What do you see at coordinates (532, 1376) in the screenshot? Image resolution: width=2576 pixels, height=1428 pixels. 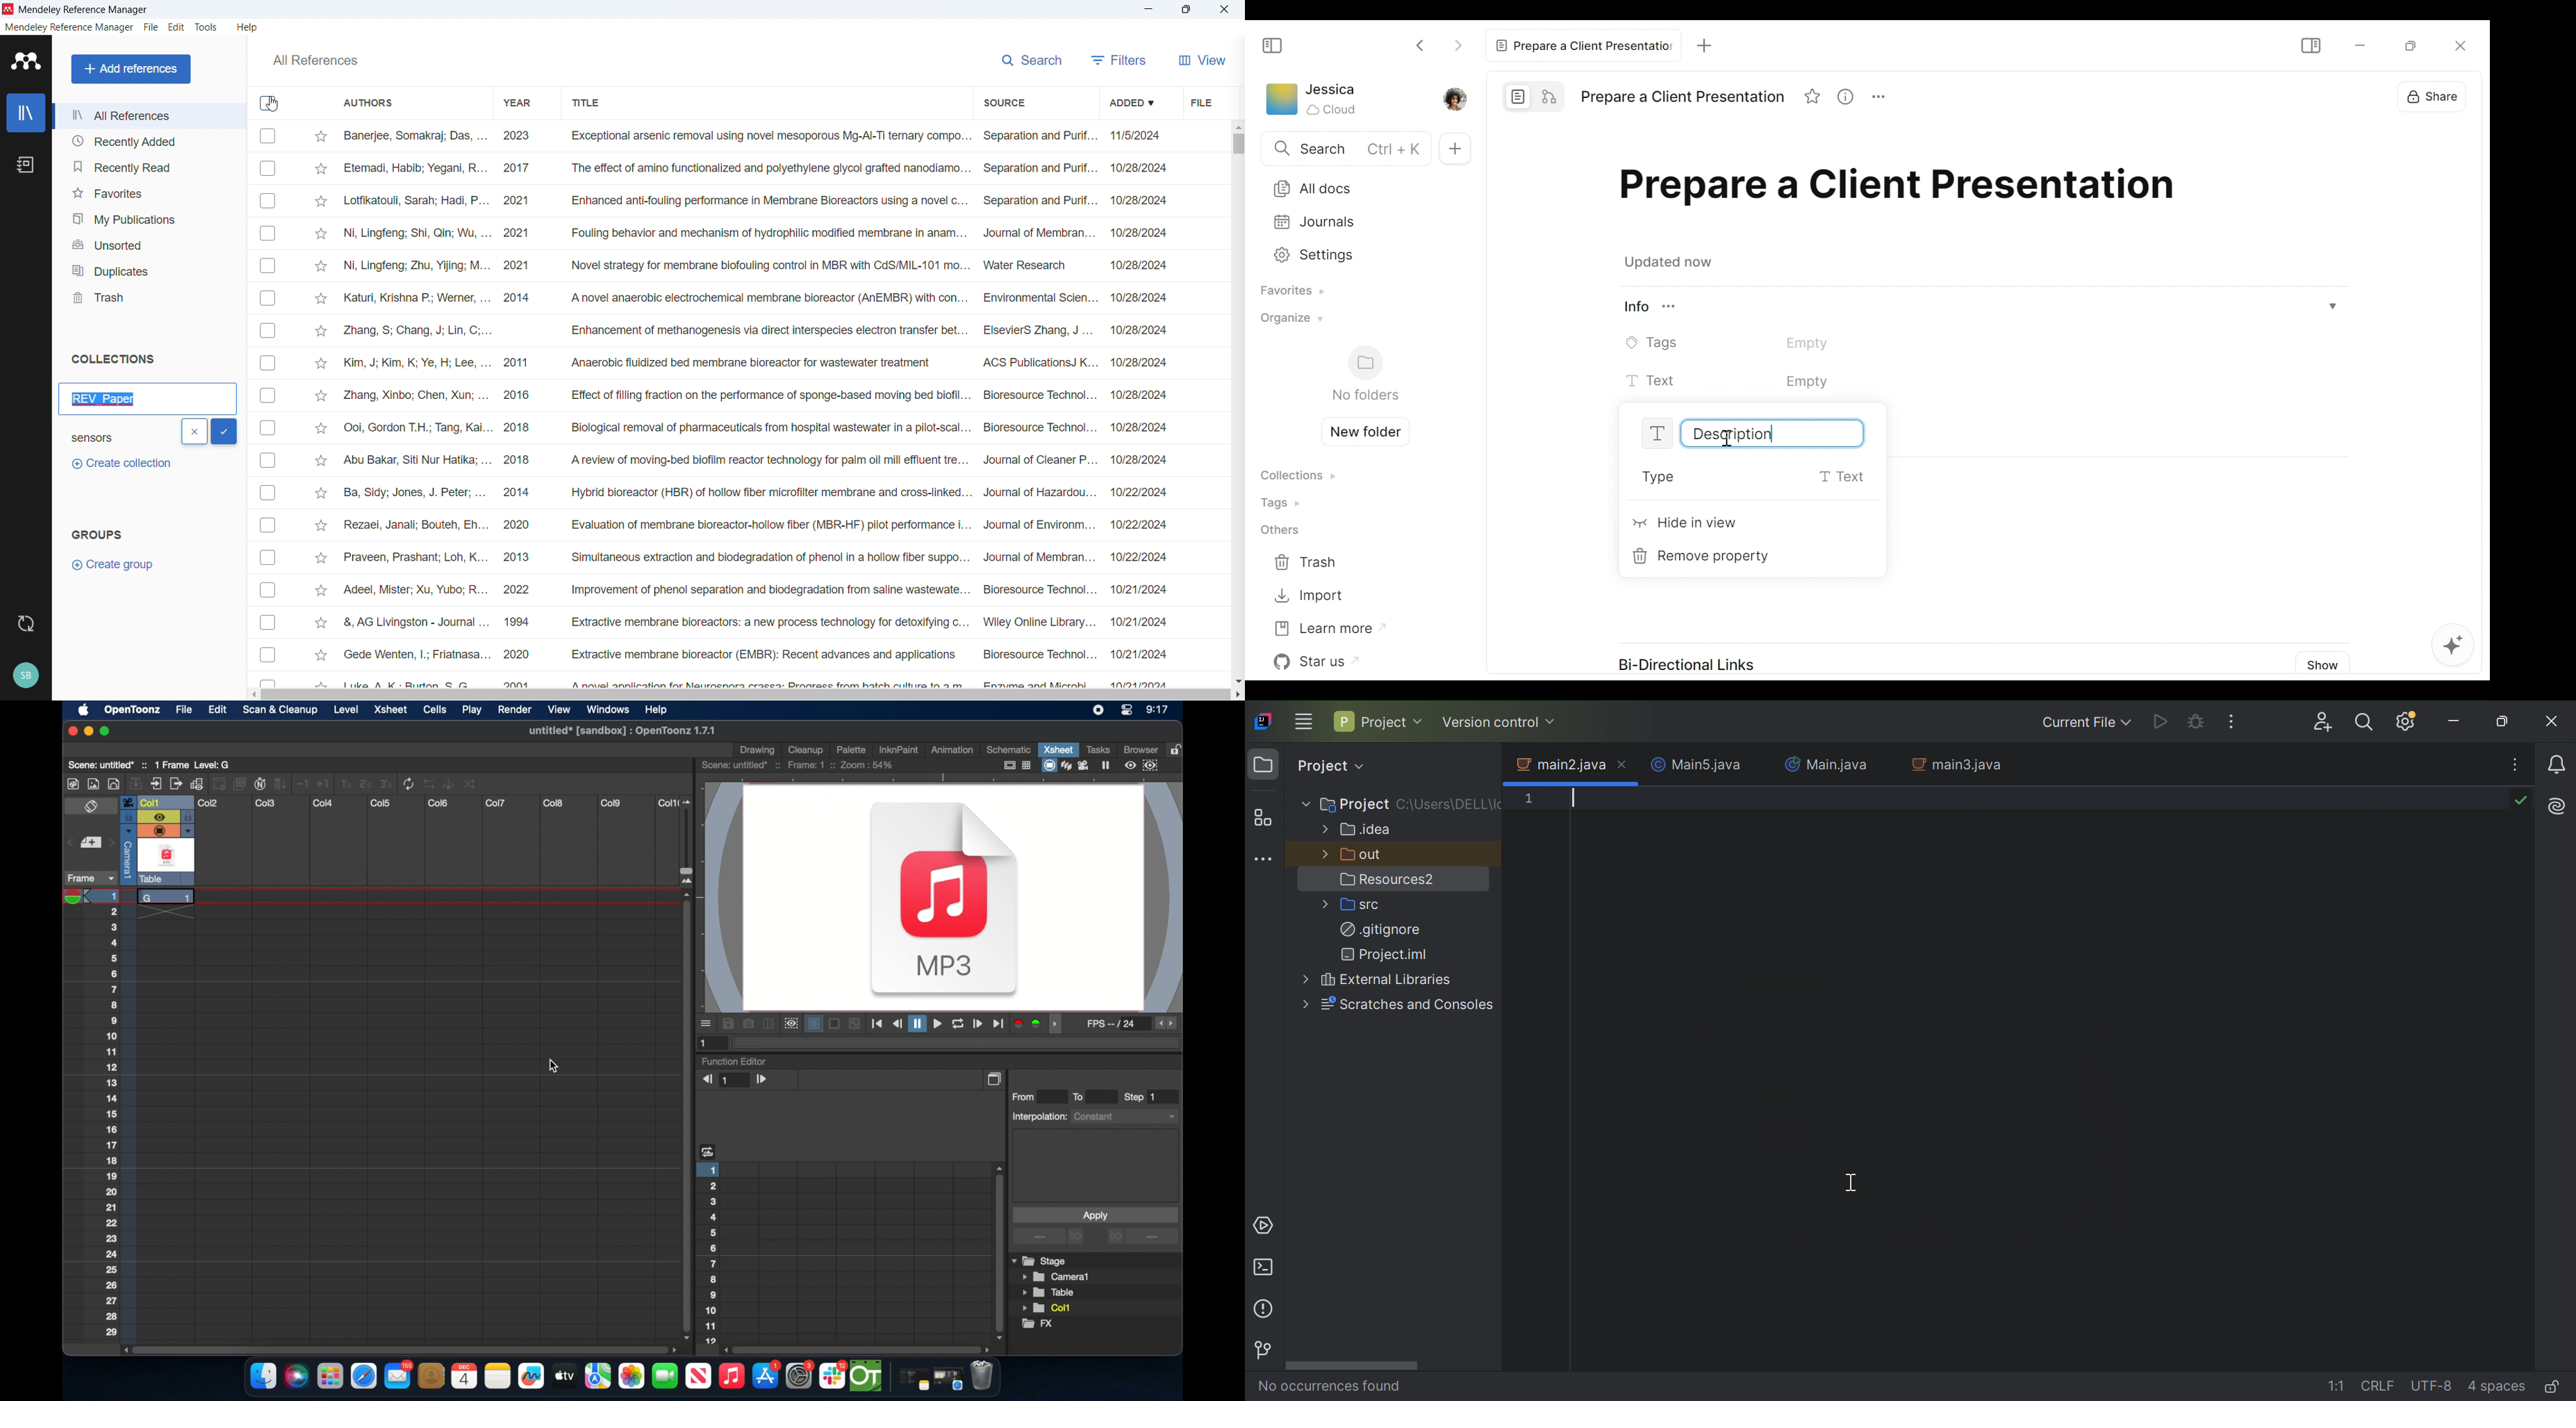 I see `freeform` at bounding box center [532, 1376].